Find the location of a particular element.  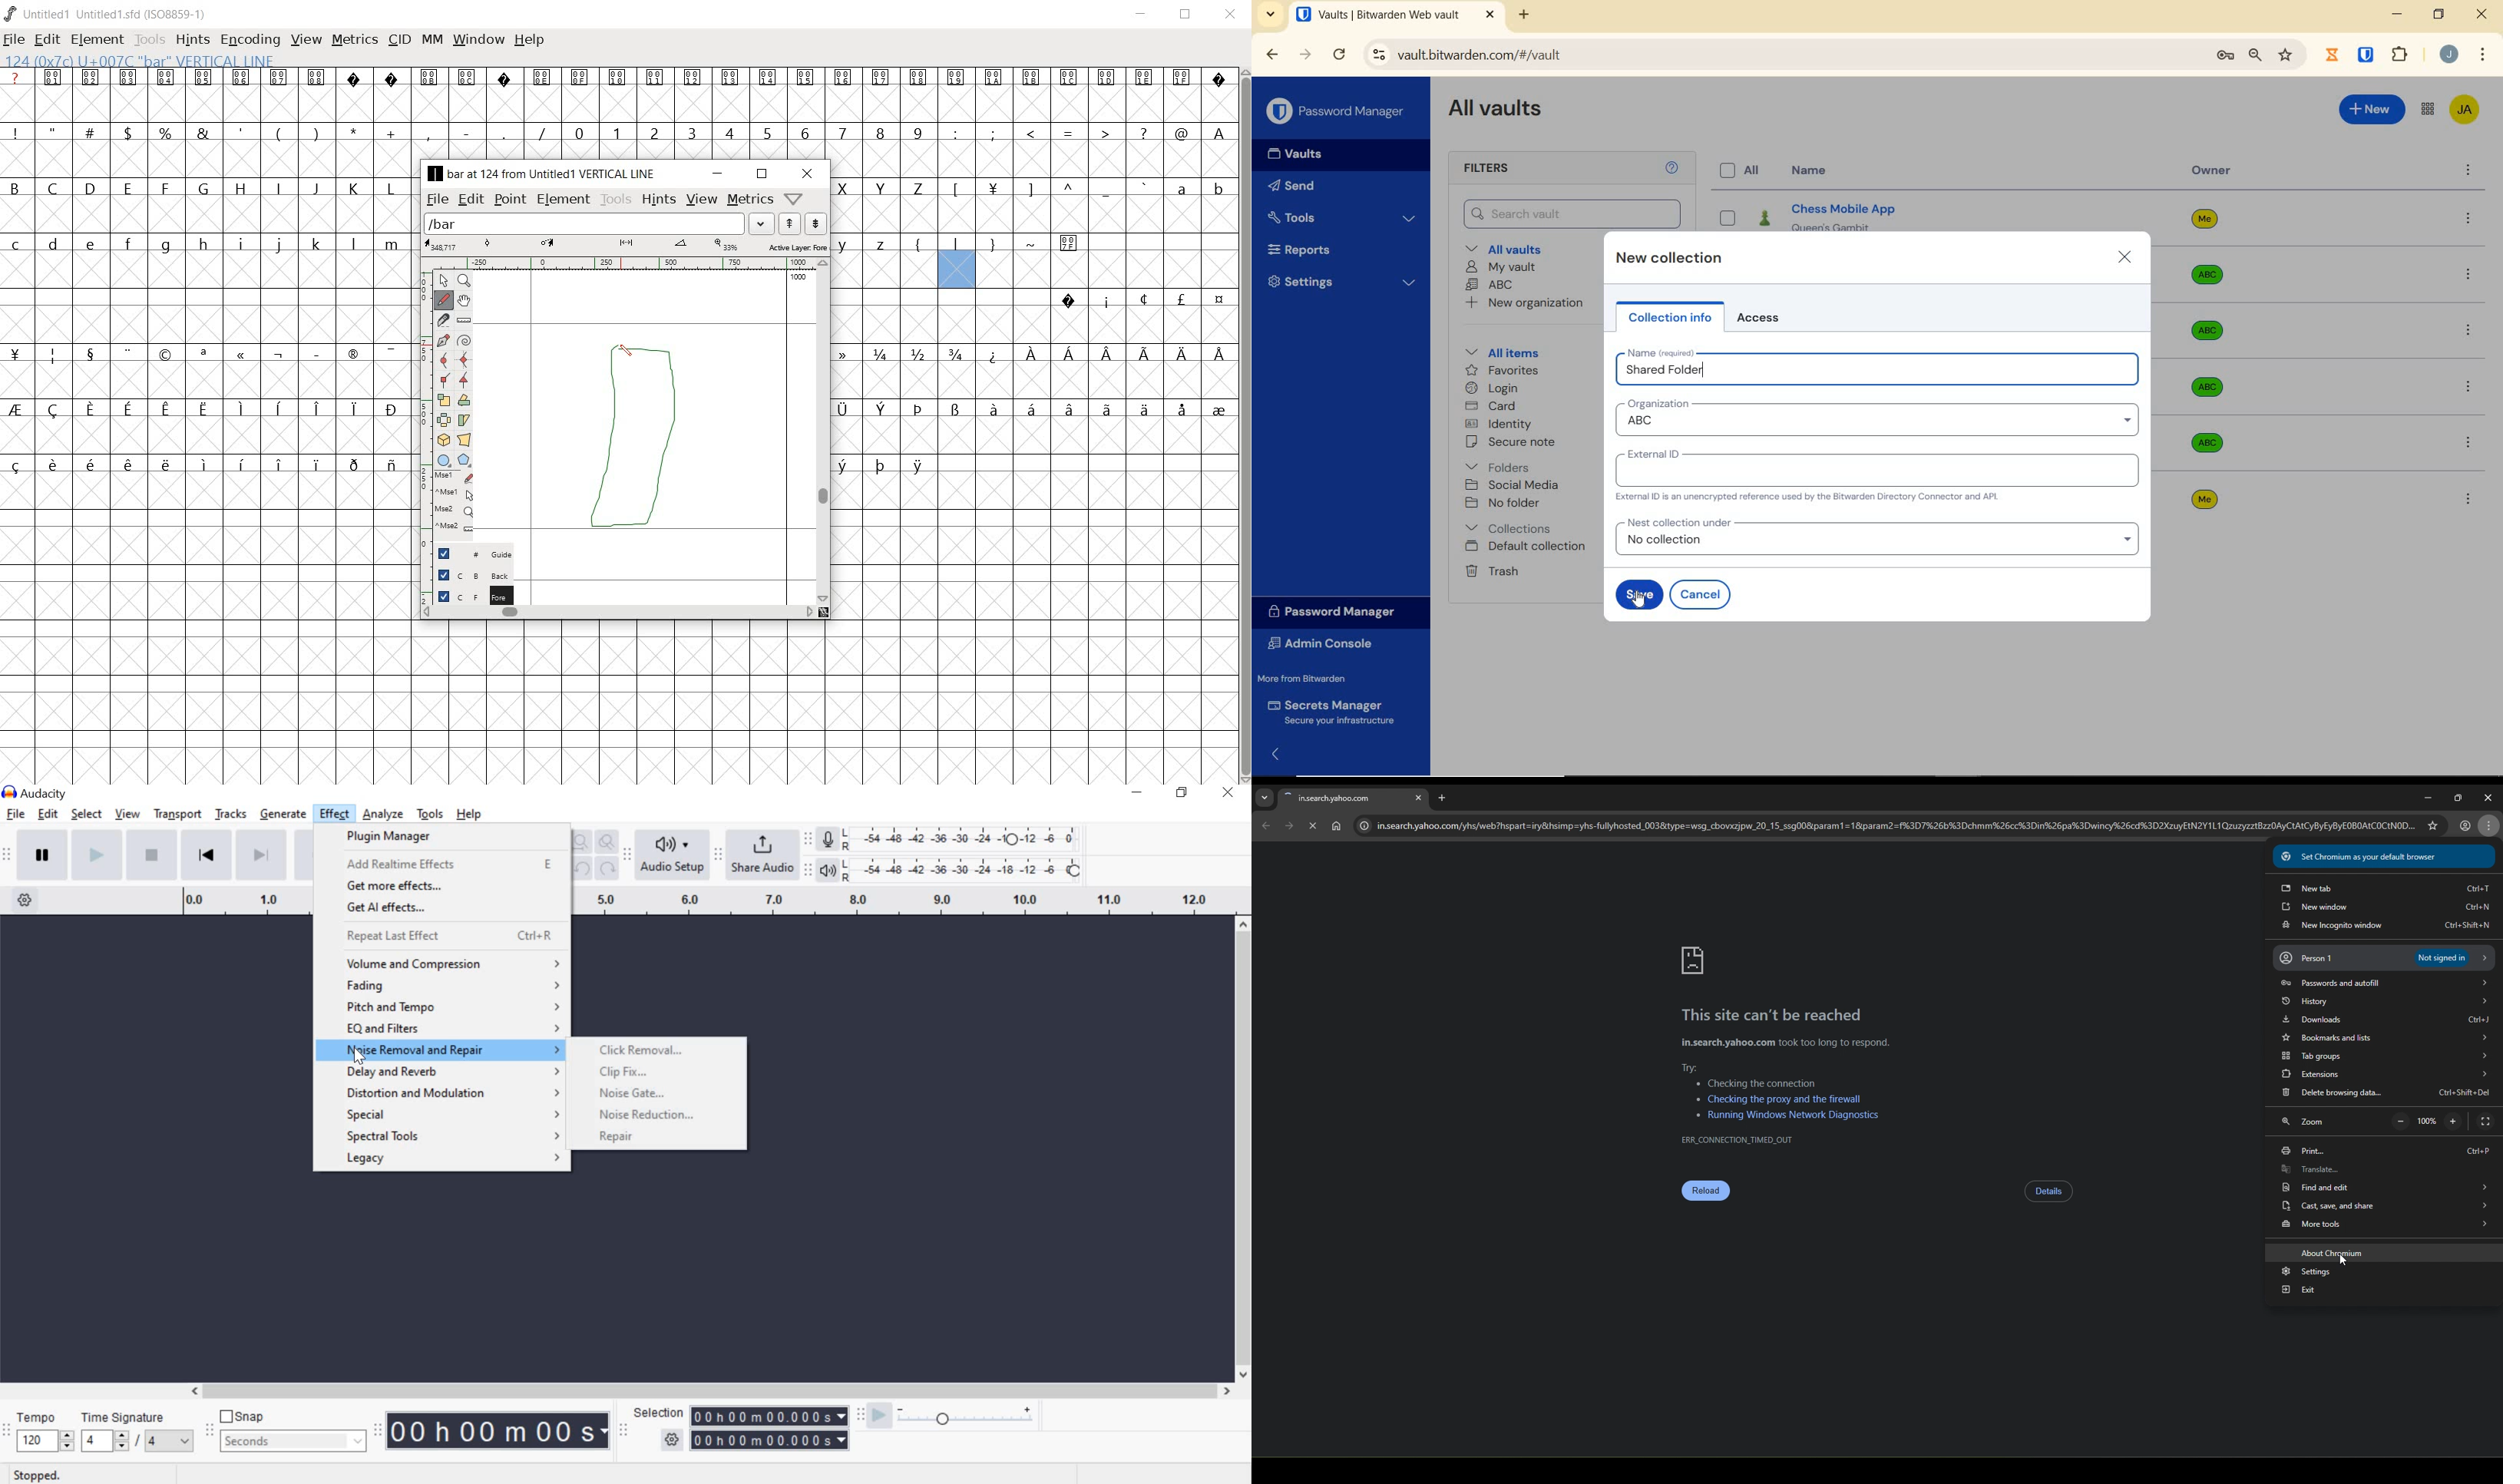

Selection toolbar is located at coordinates (624, 1430).